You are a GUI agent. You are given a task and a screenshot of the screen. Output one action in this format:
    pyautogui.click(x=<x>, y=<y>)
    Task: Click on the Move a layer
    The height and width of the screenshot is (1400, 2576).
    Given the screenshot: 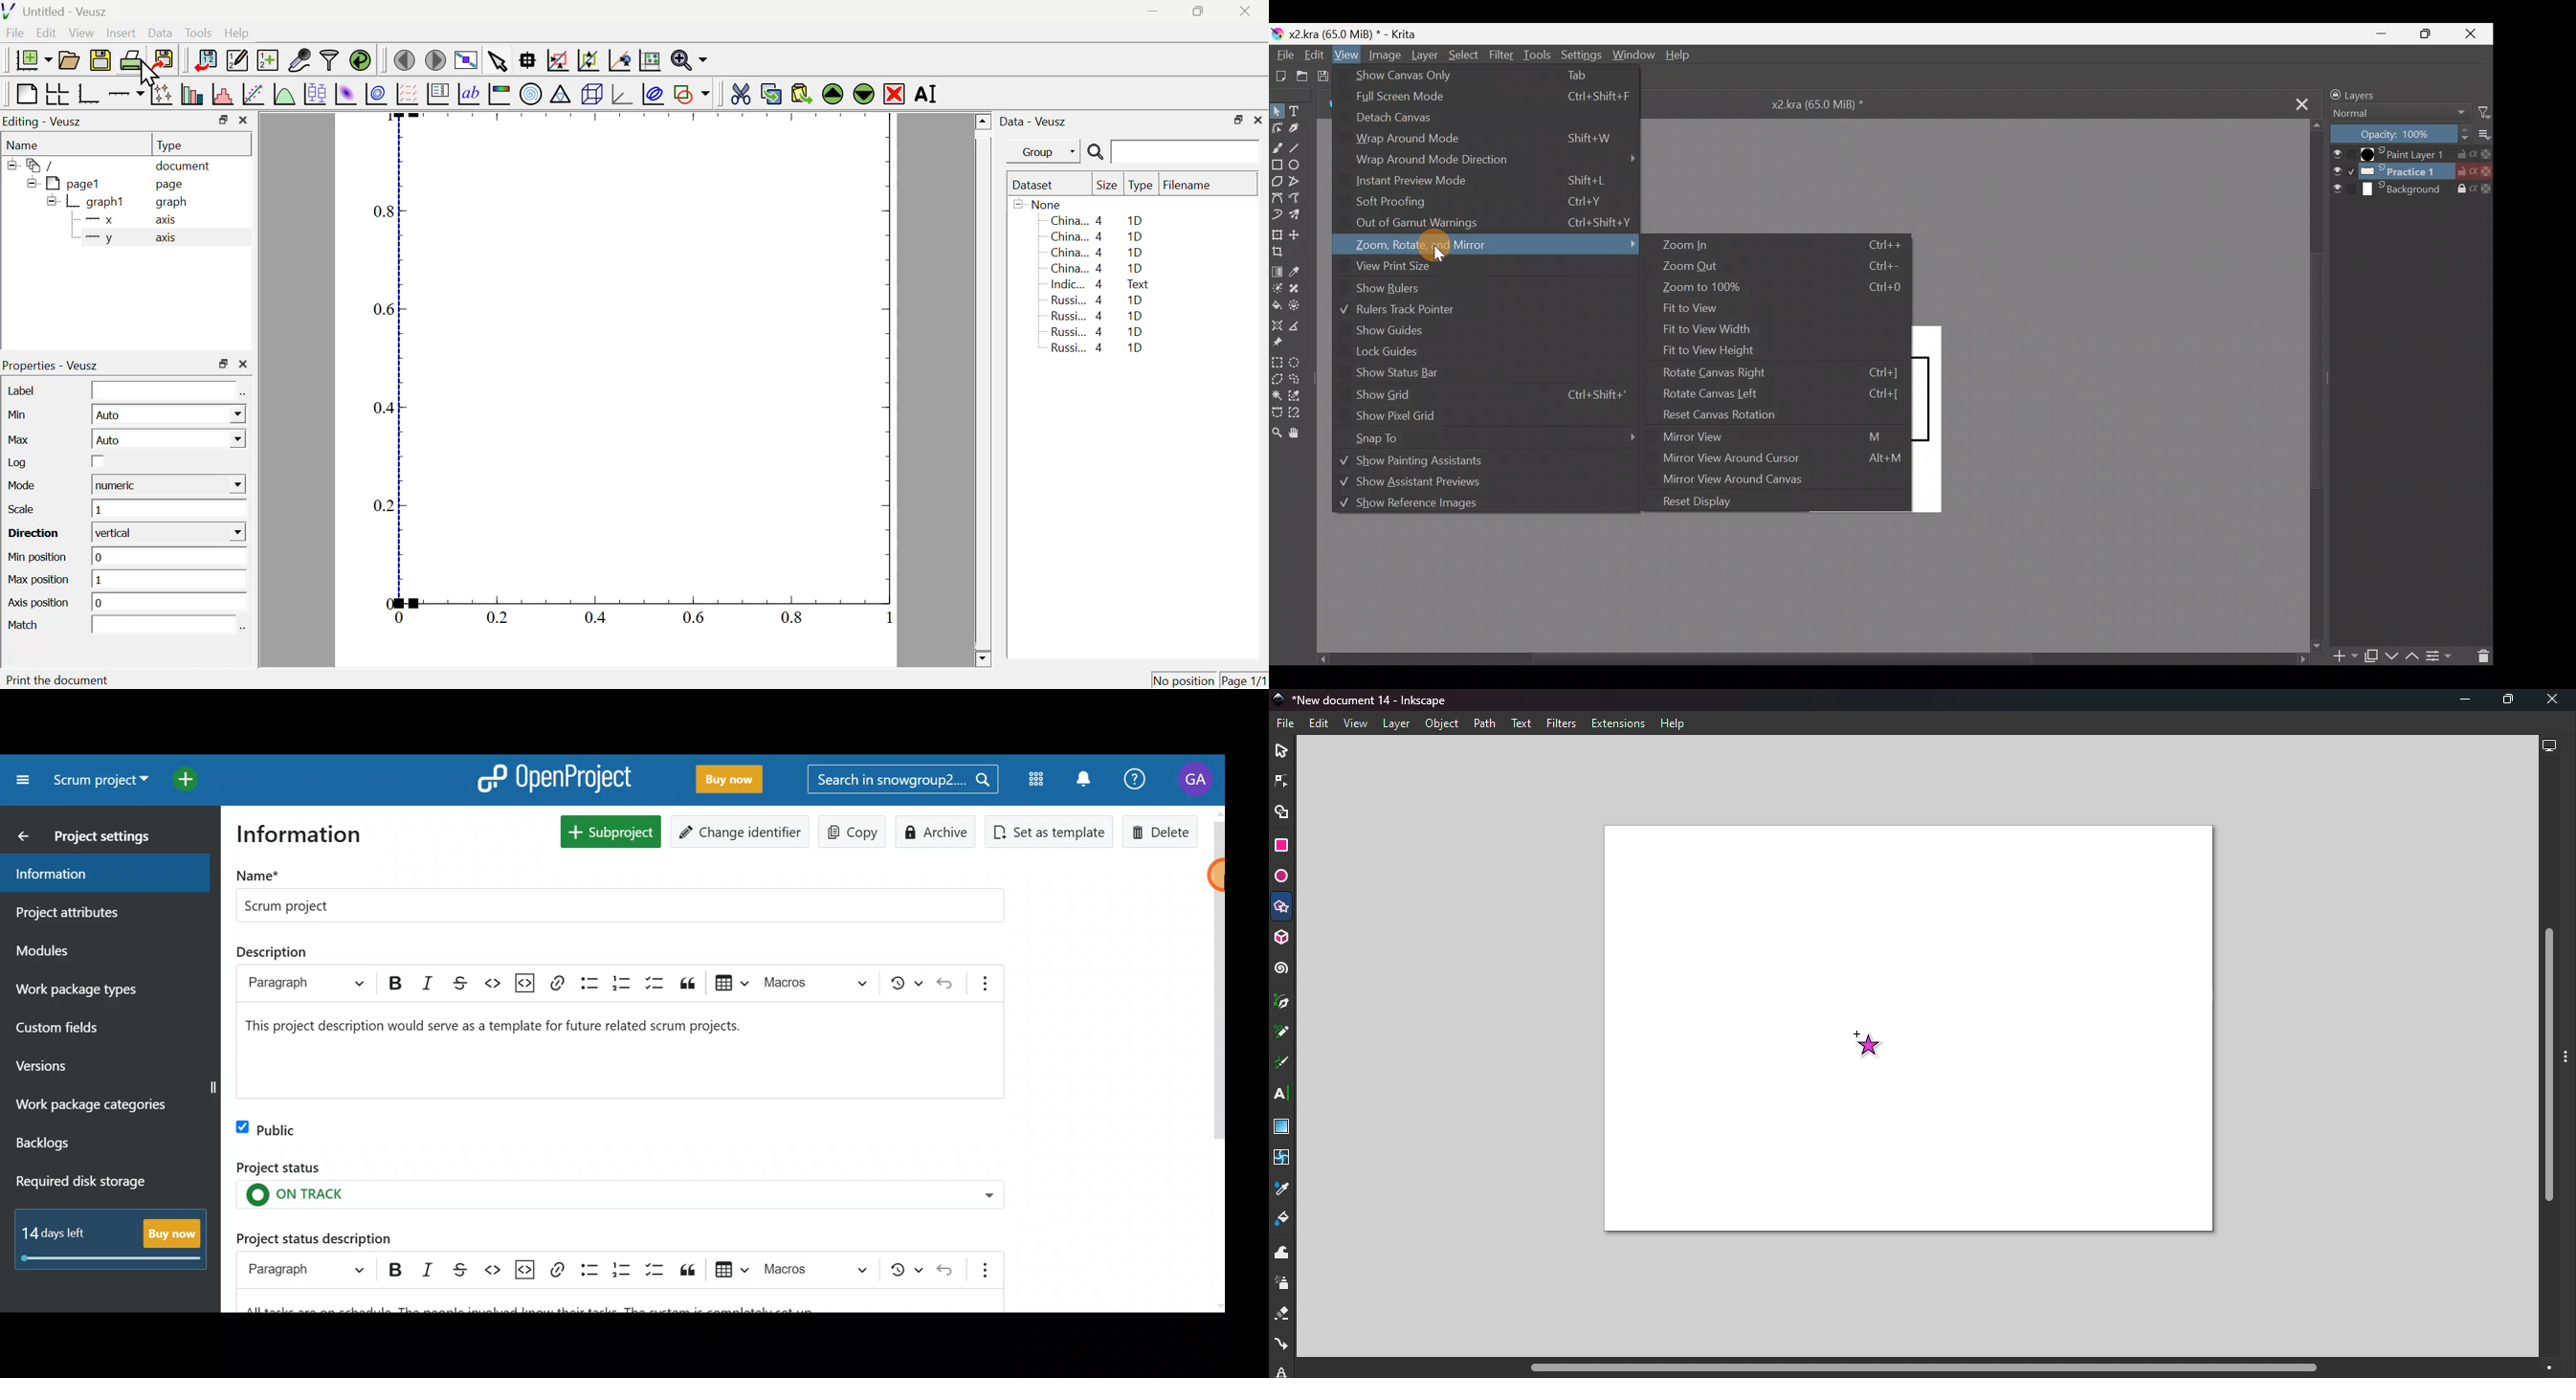 What is the action you would take?
    pyautogui.click(x=1299, y=236)
    